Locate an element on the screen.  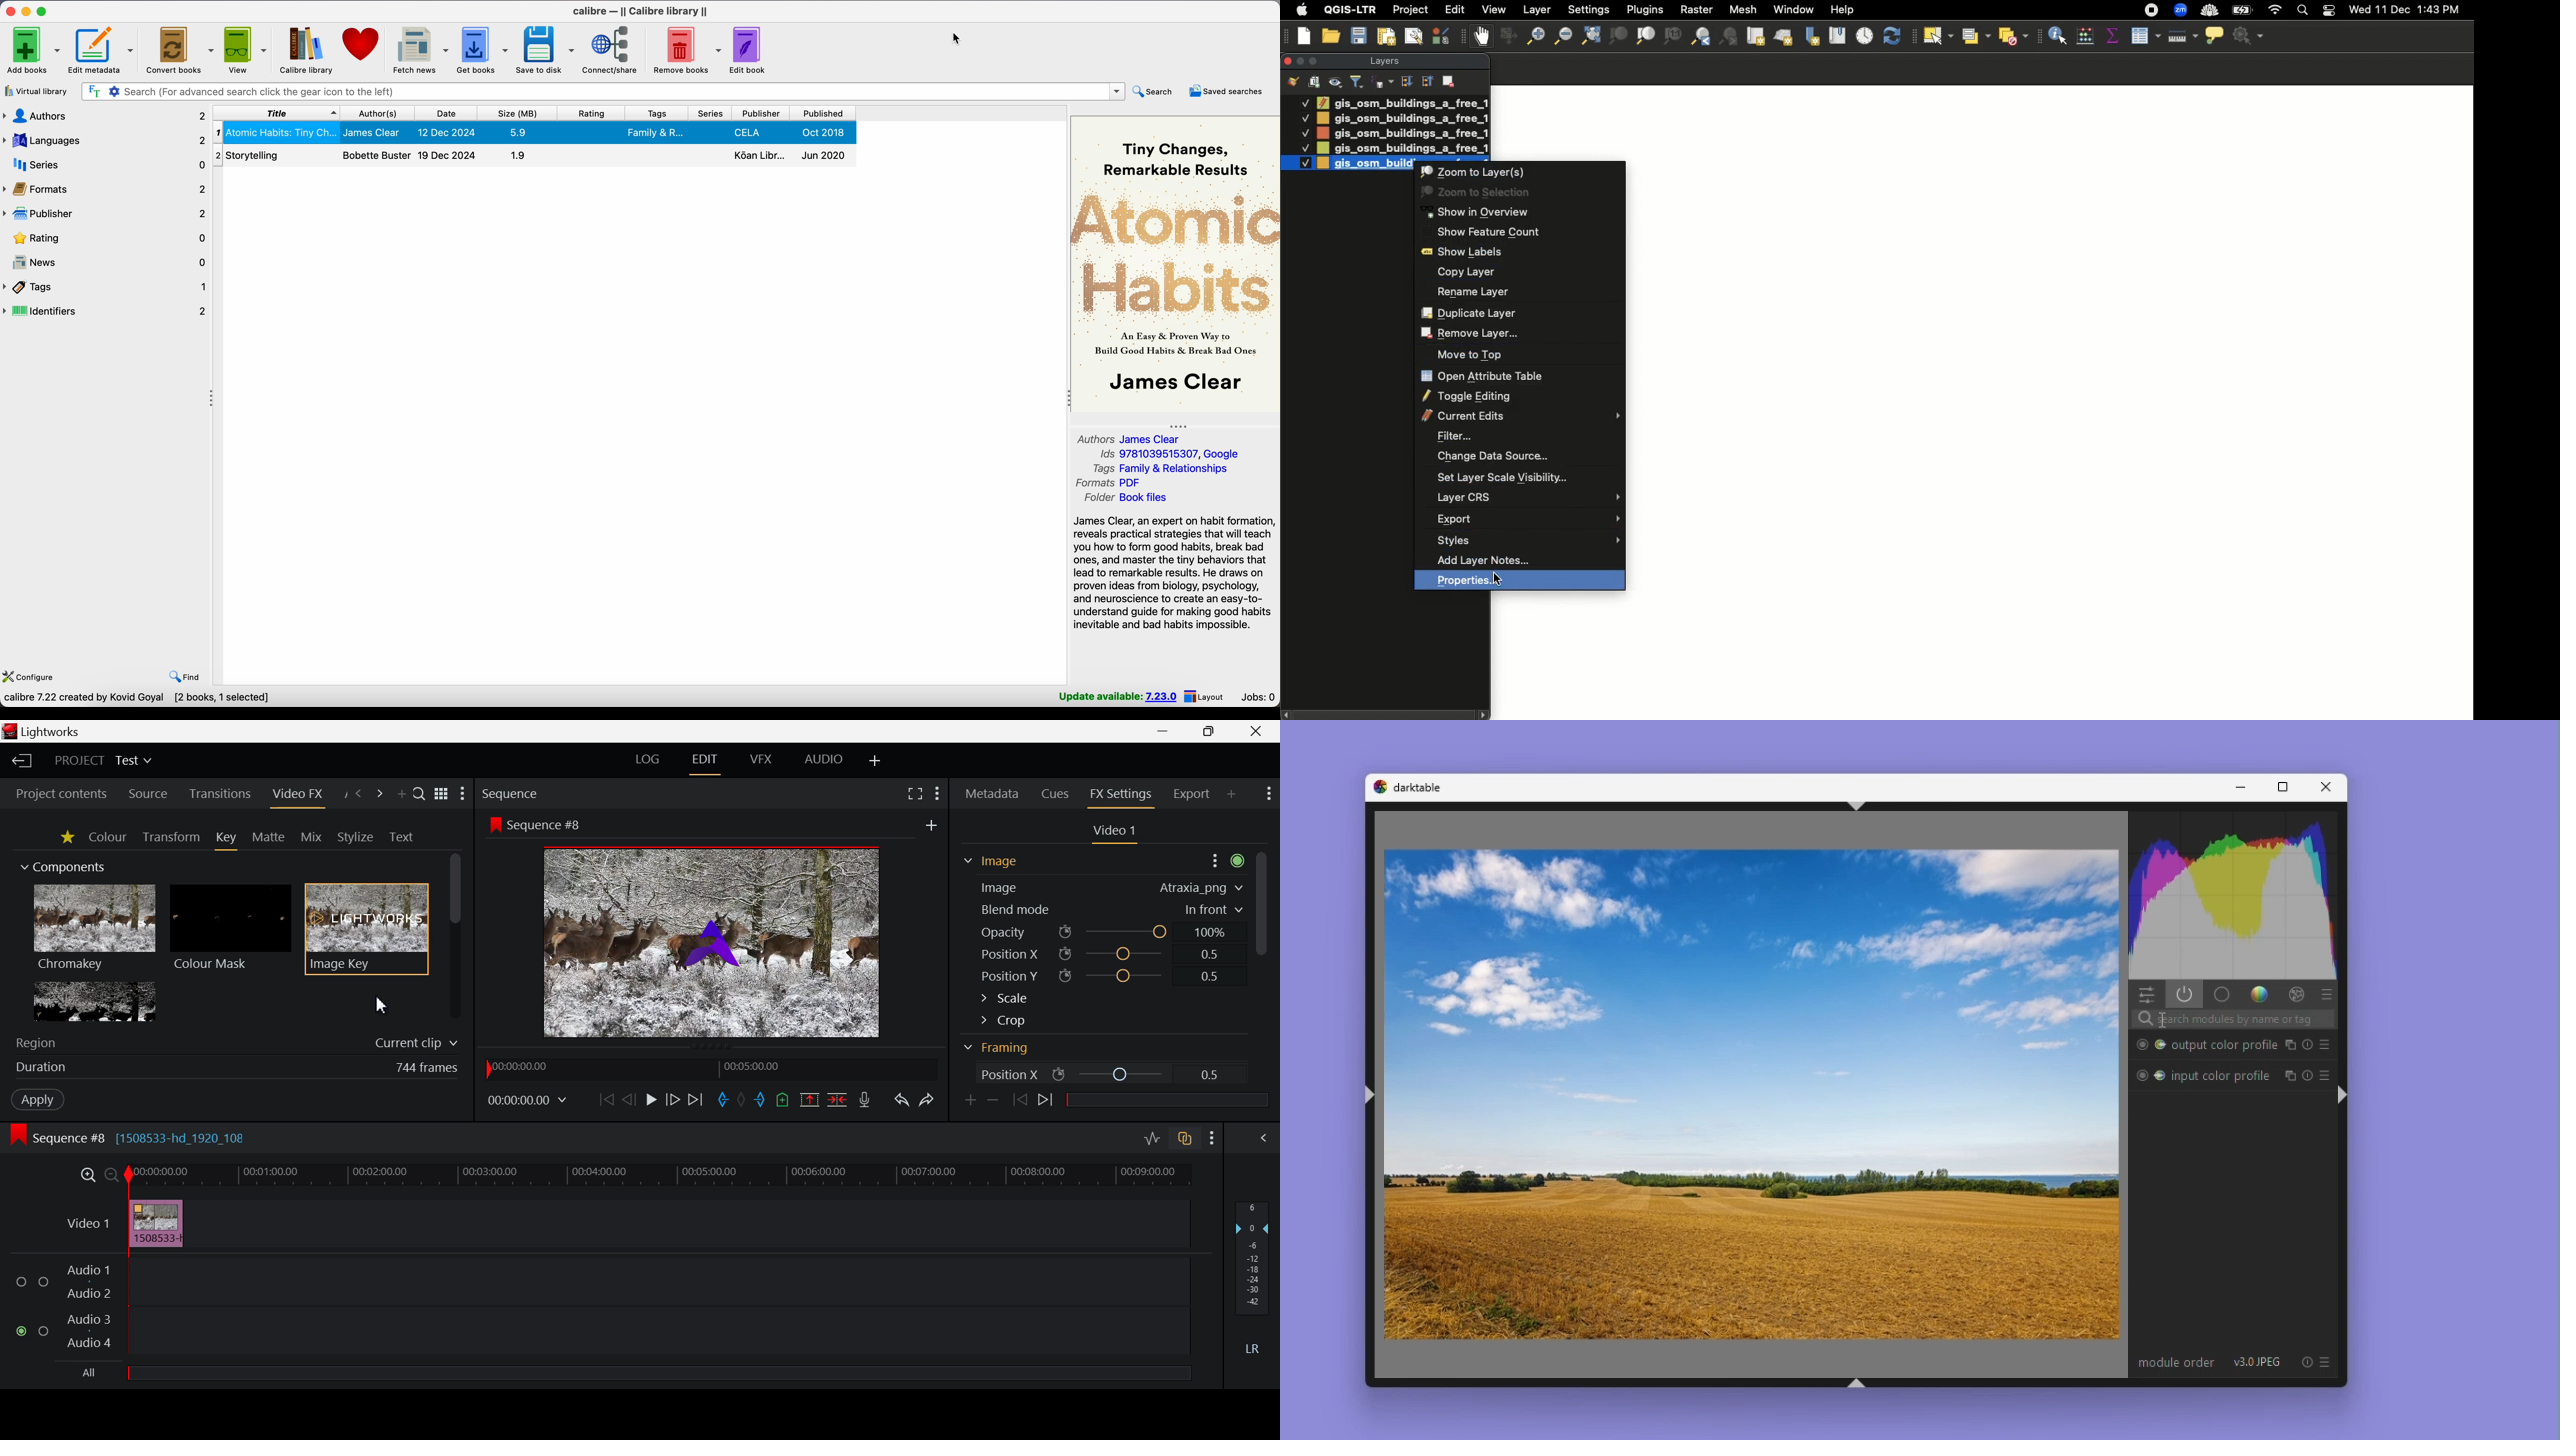
Add group is located at coordinates (1315, 81).